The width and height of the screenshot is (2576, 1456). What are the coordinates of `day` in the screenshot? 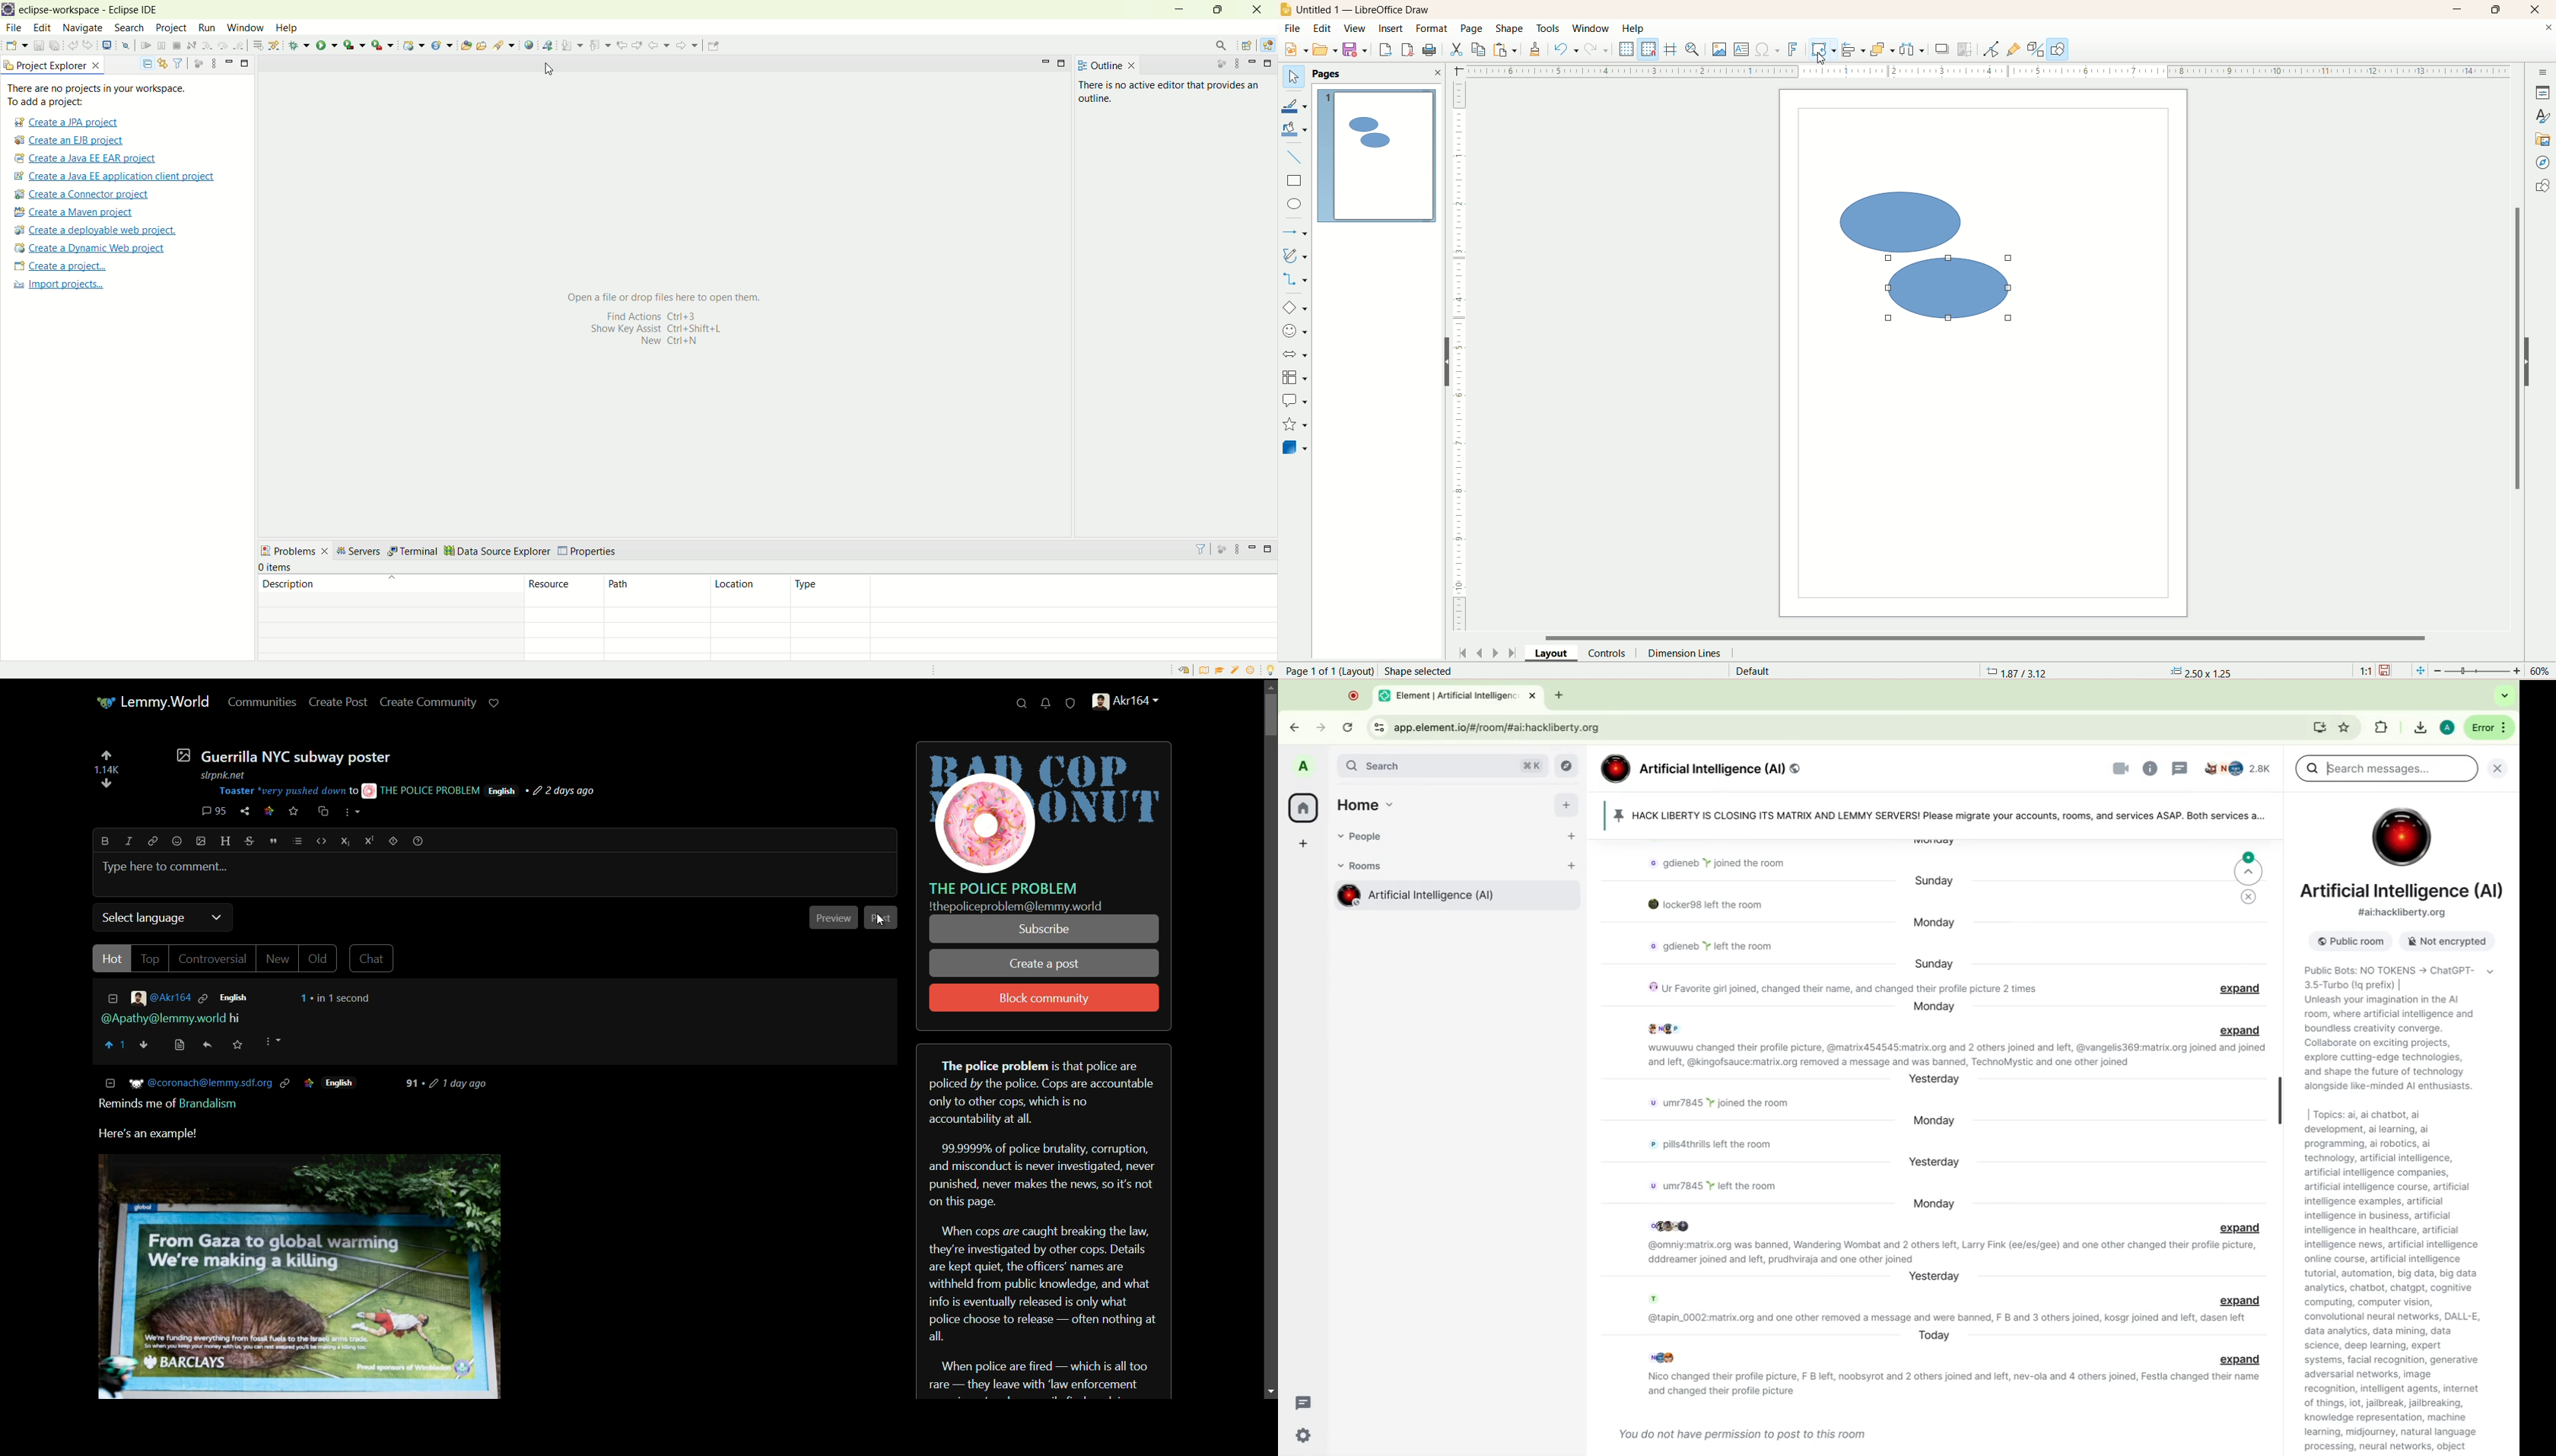 It's located at (1935, 1203).